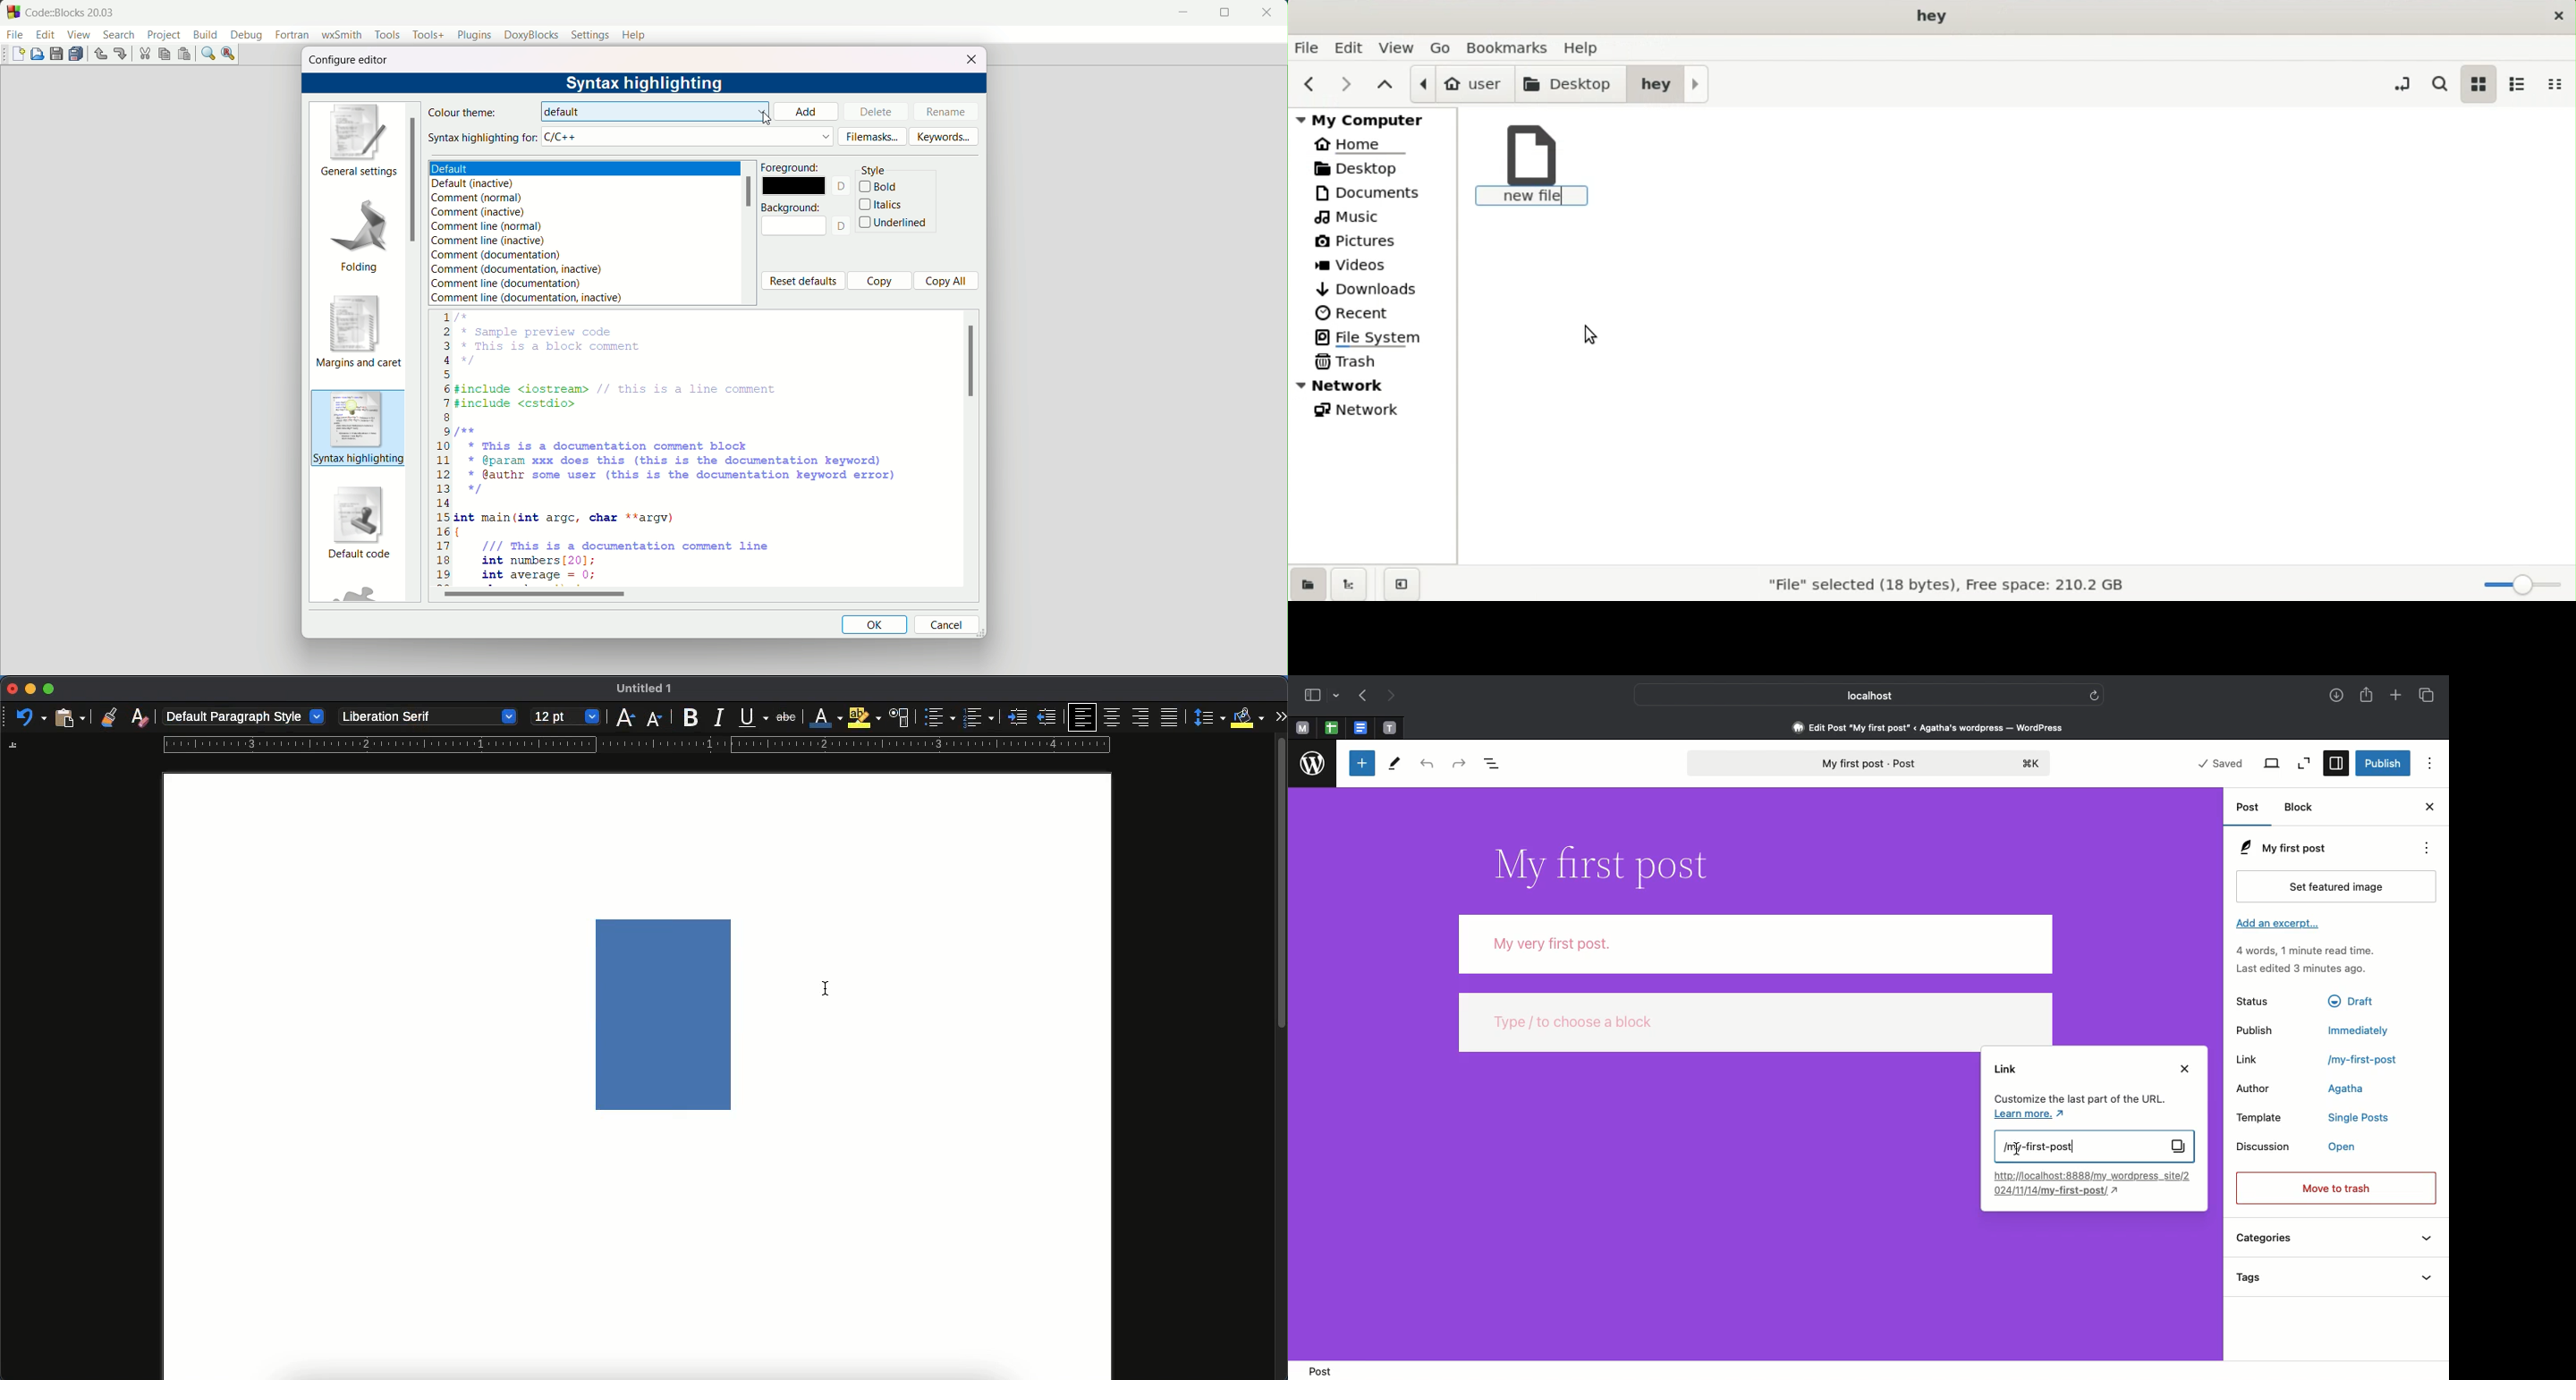 Image resolution: width=2576 pixels, height=1400 pixels. Describe the element at coordinates (2265, 1147) in the screenshot. I see `Discussion` at that location.